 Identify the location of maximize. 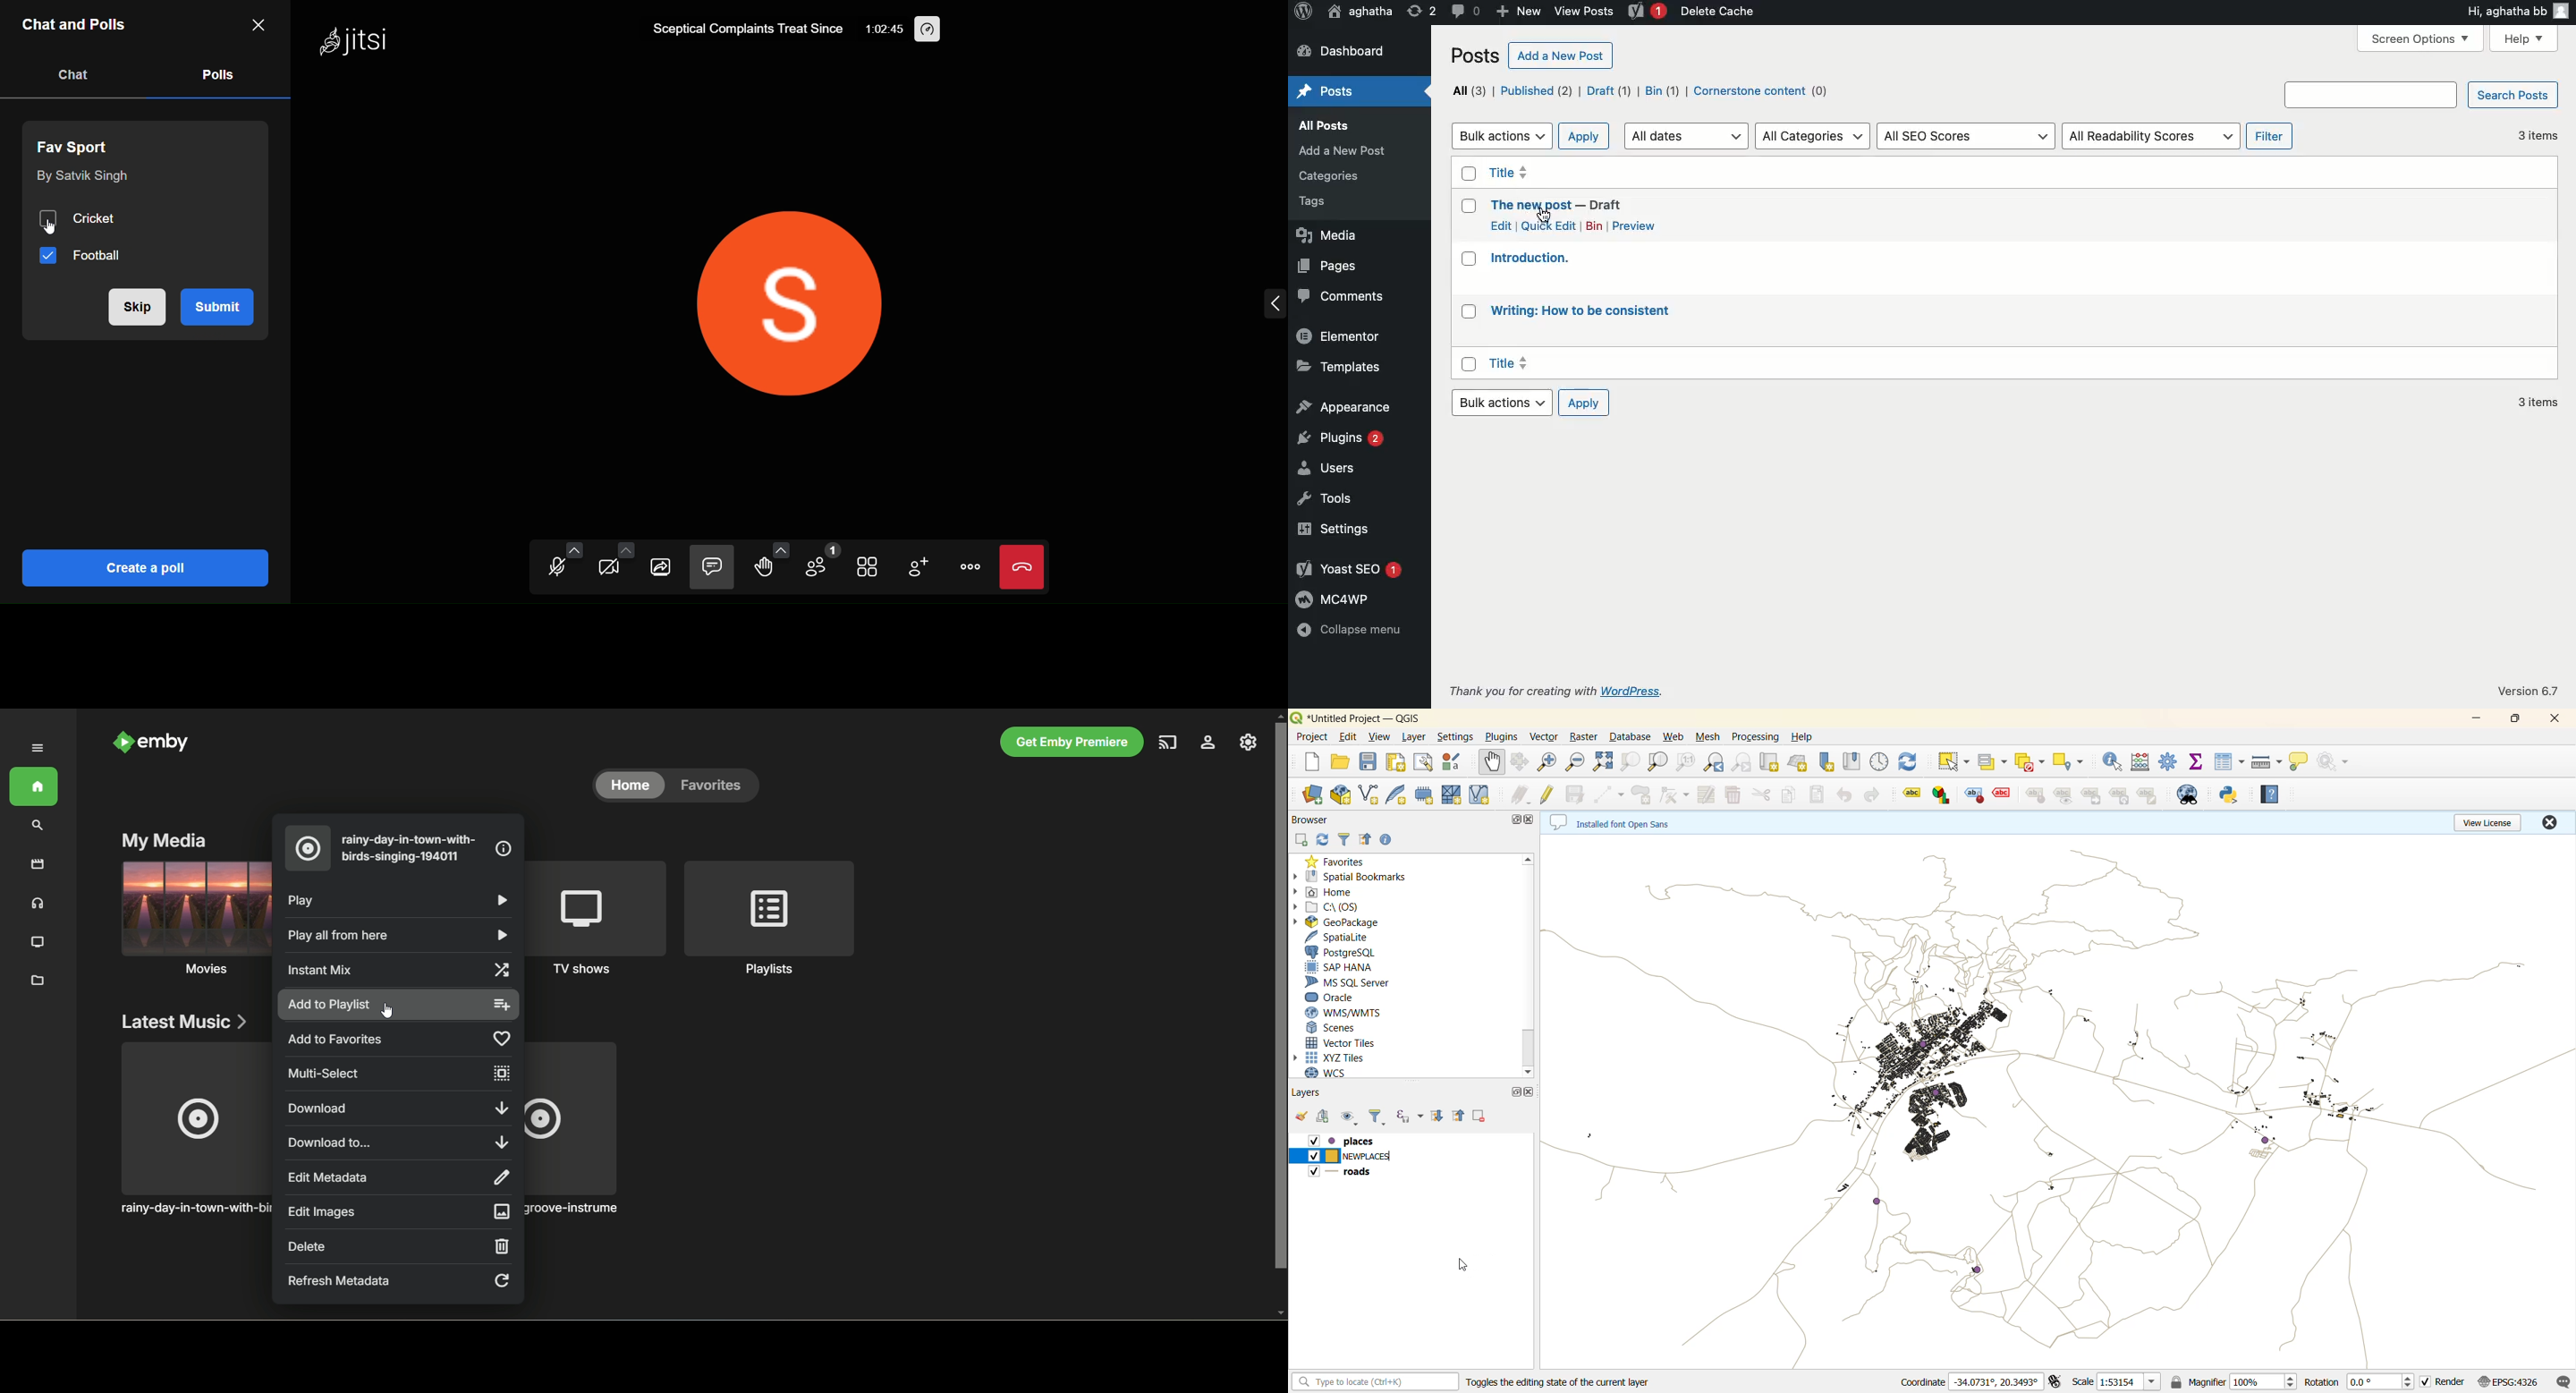
(1513, 1091).